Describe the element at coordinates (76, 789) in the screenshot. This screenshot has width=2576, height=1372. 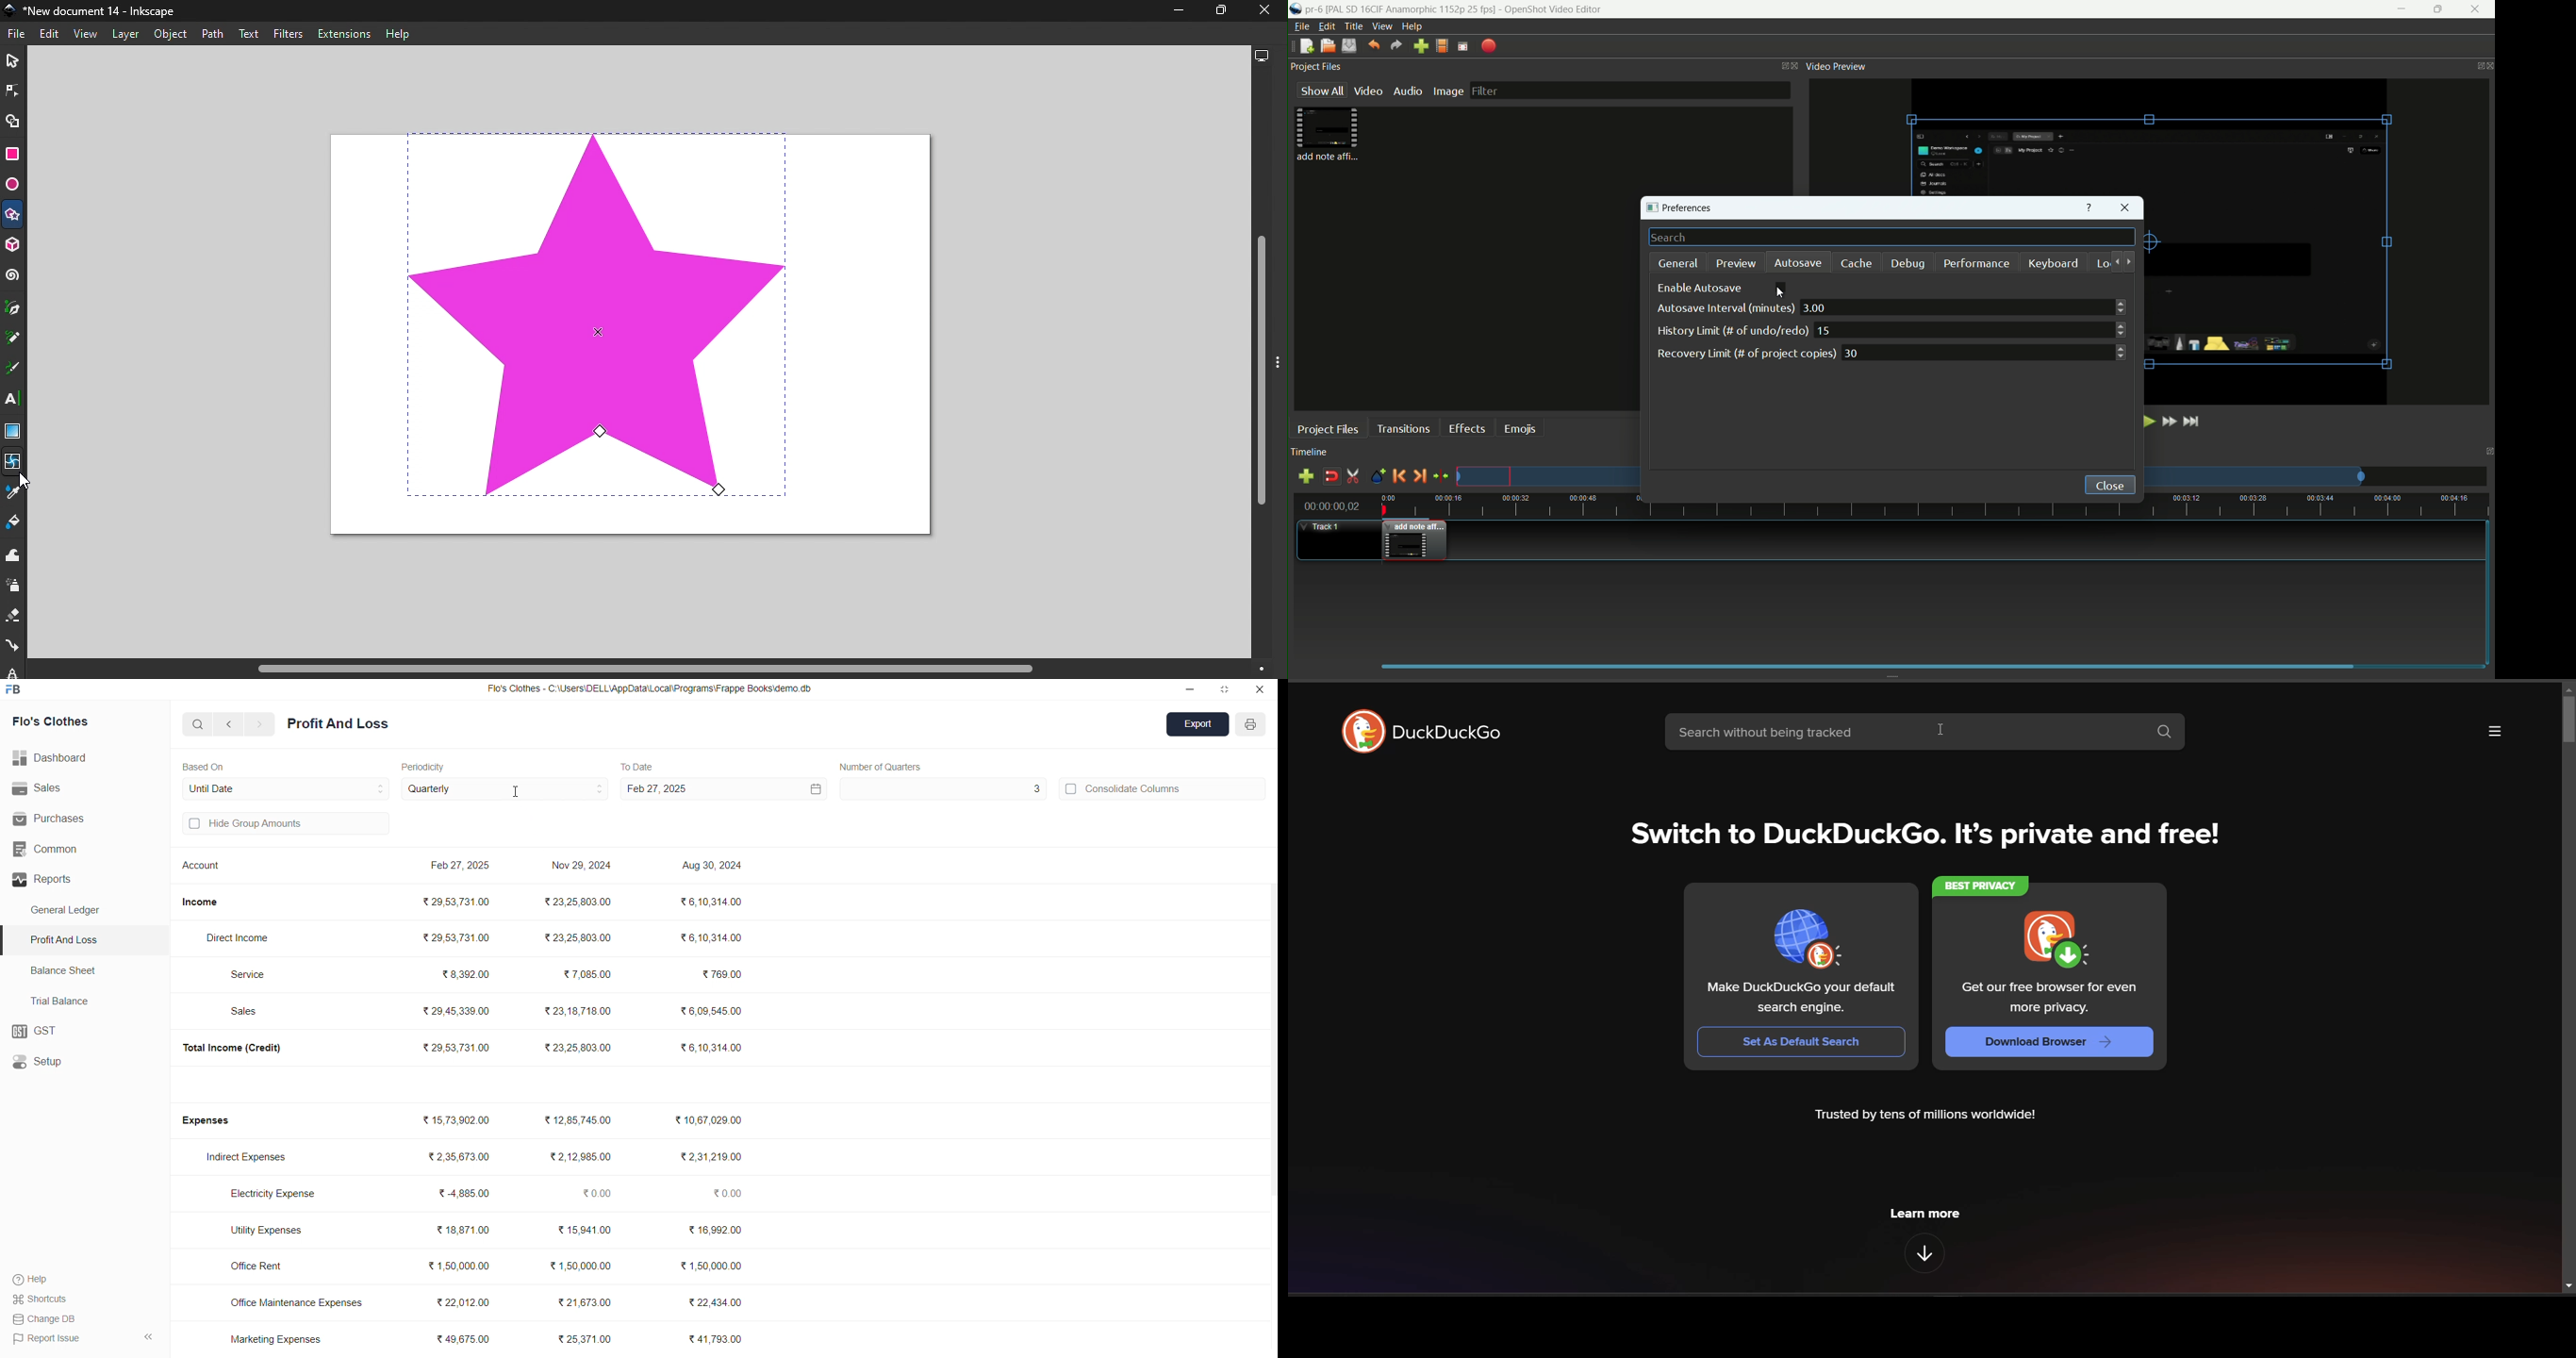
I see `Sales` at that location.